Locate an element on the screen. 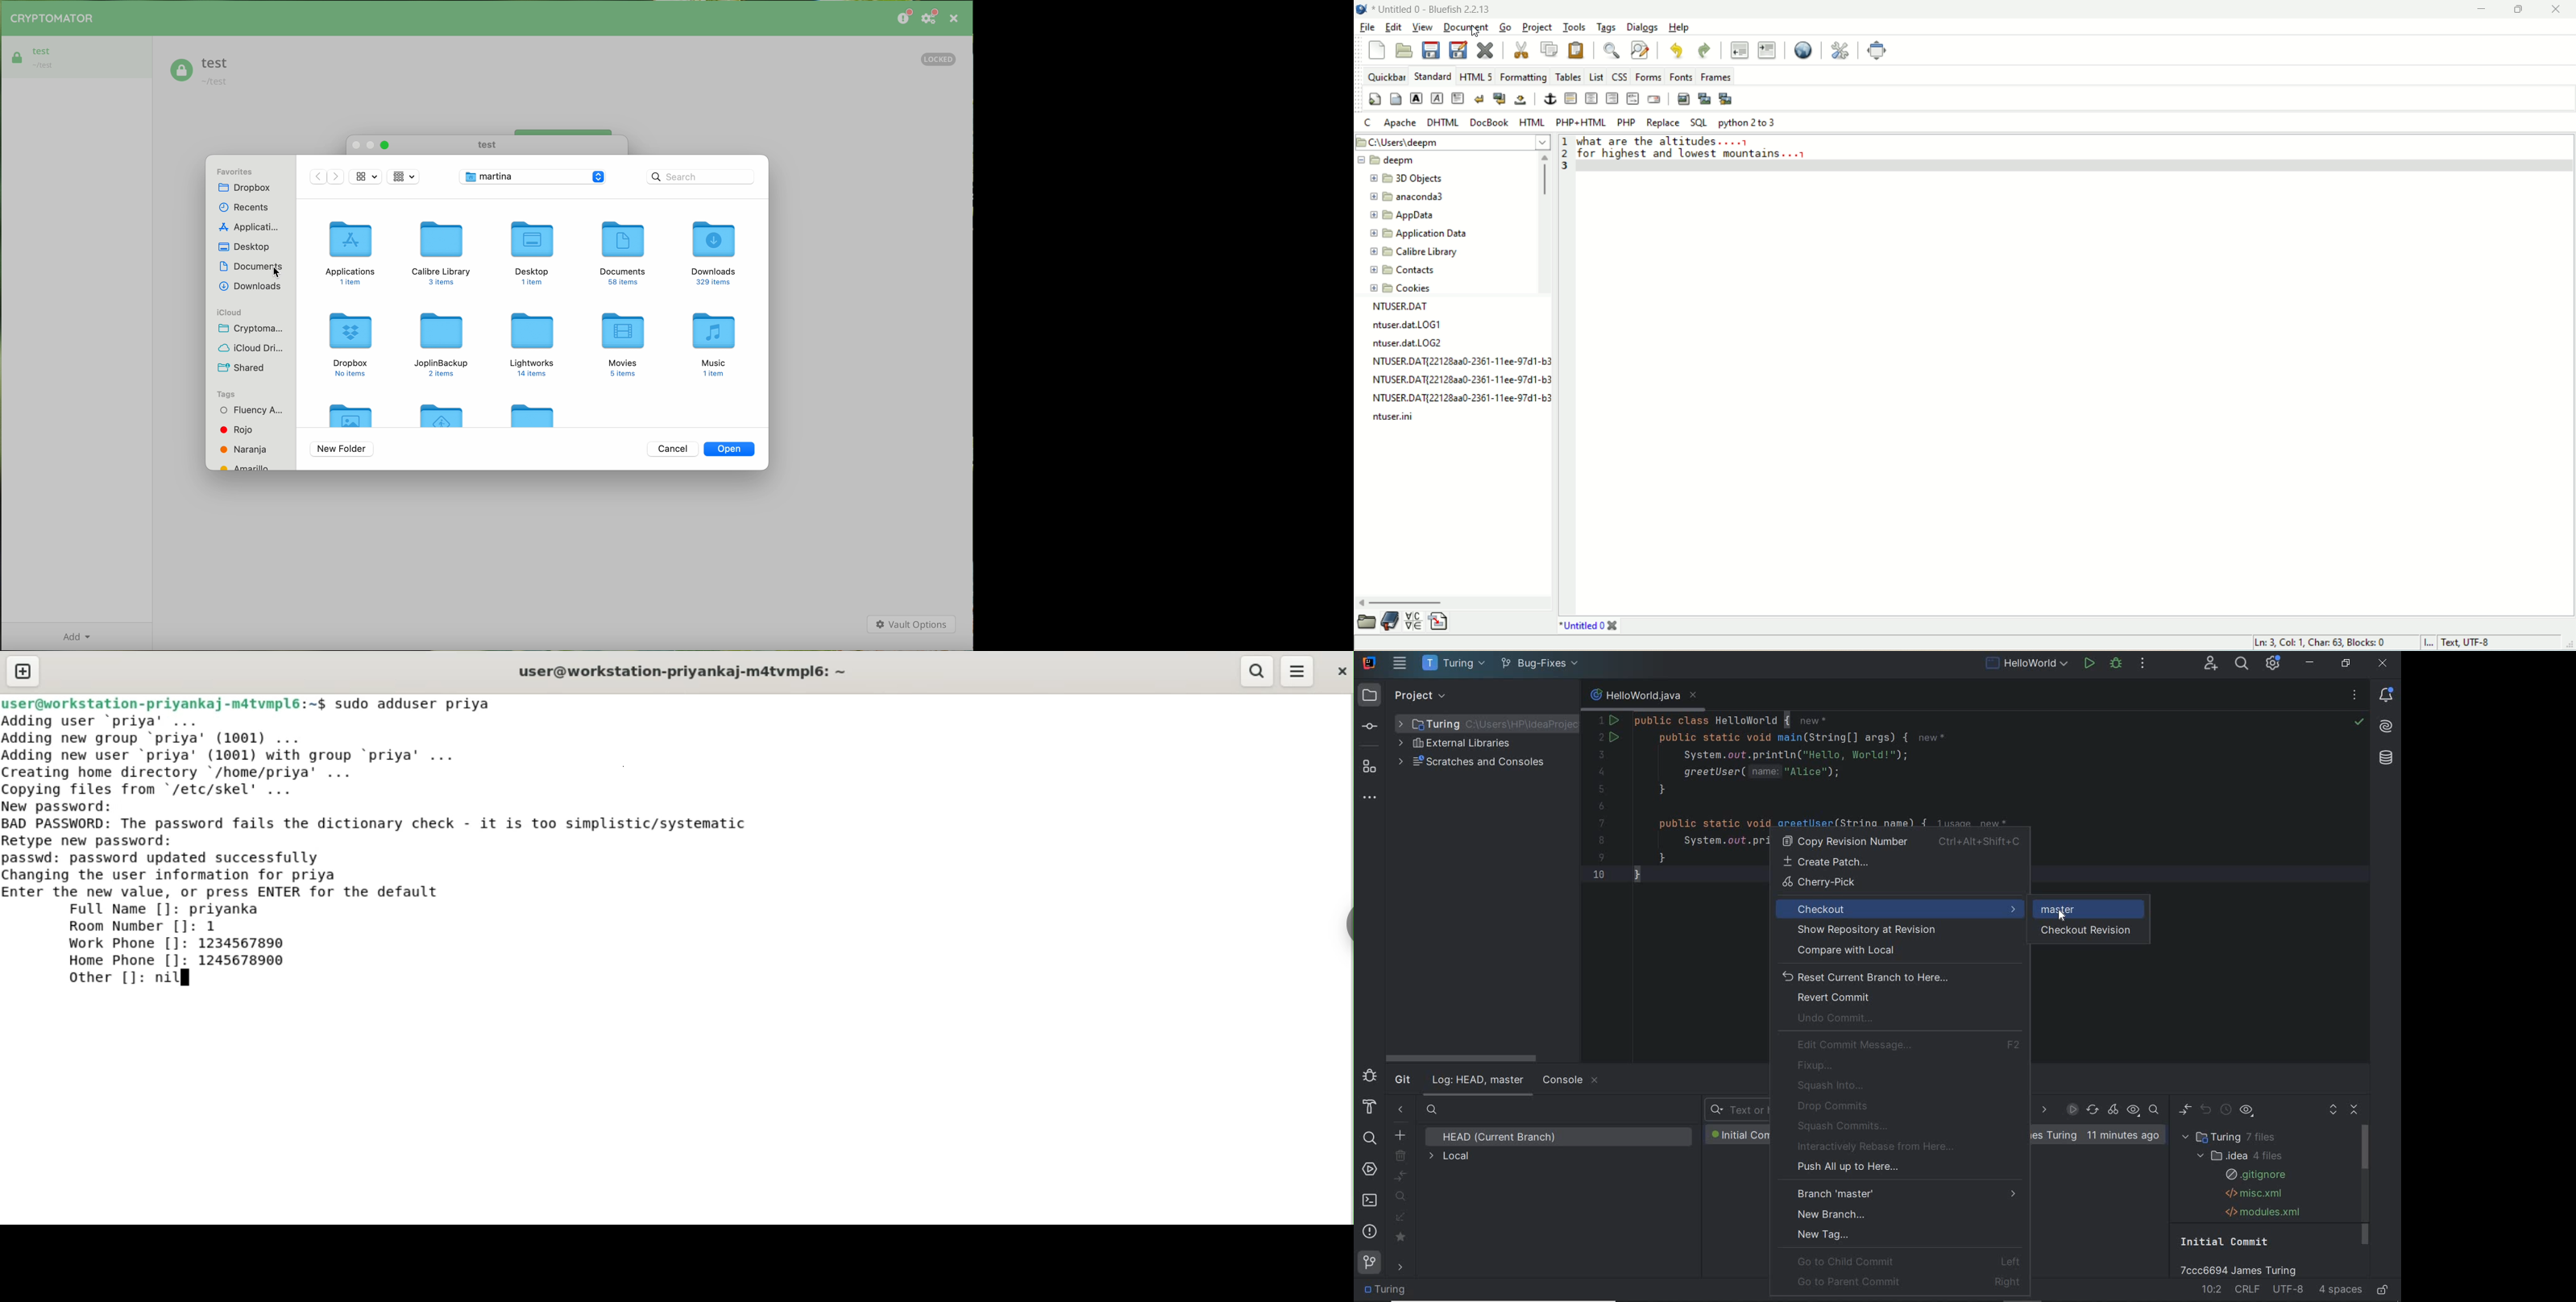 Image resolution: width=2576 pixels, height=1316 pixels. anaconda3 is located at coordinates (1408, 197).